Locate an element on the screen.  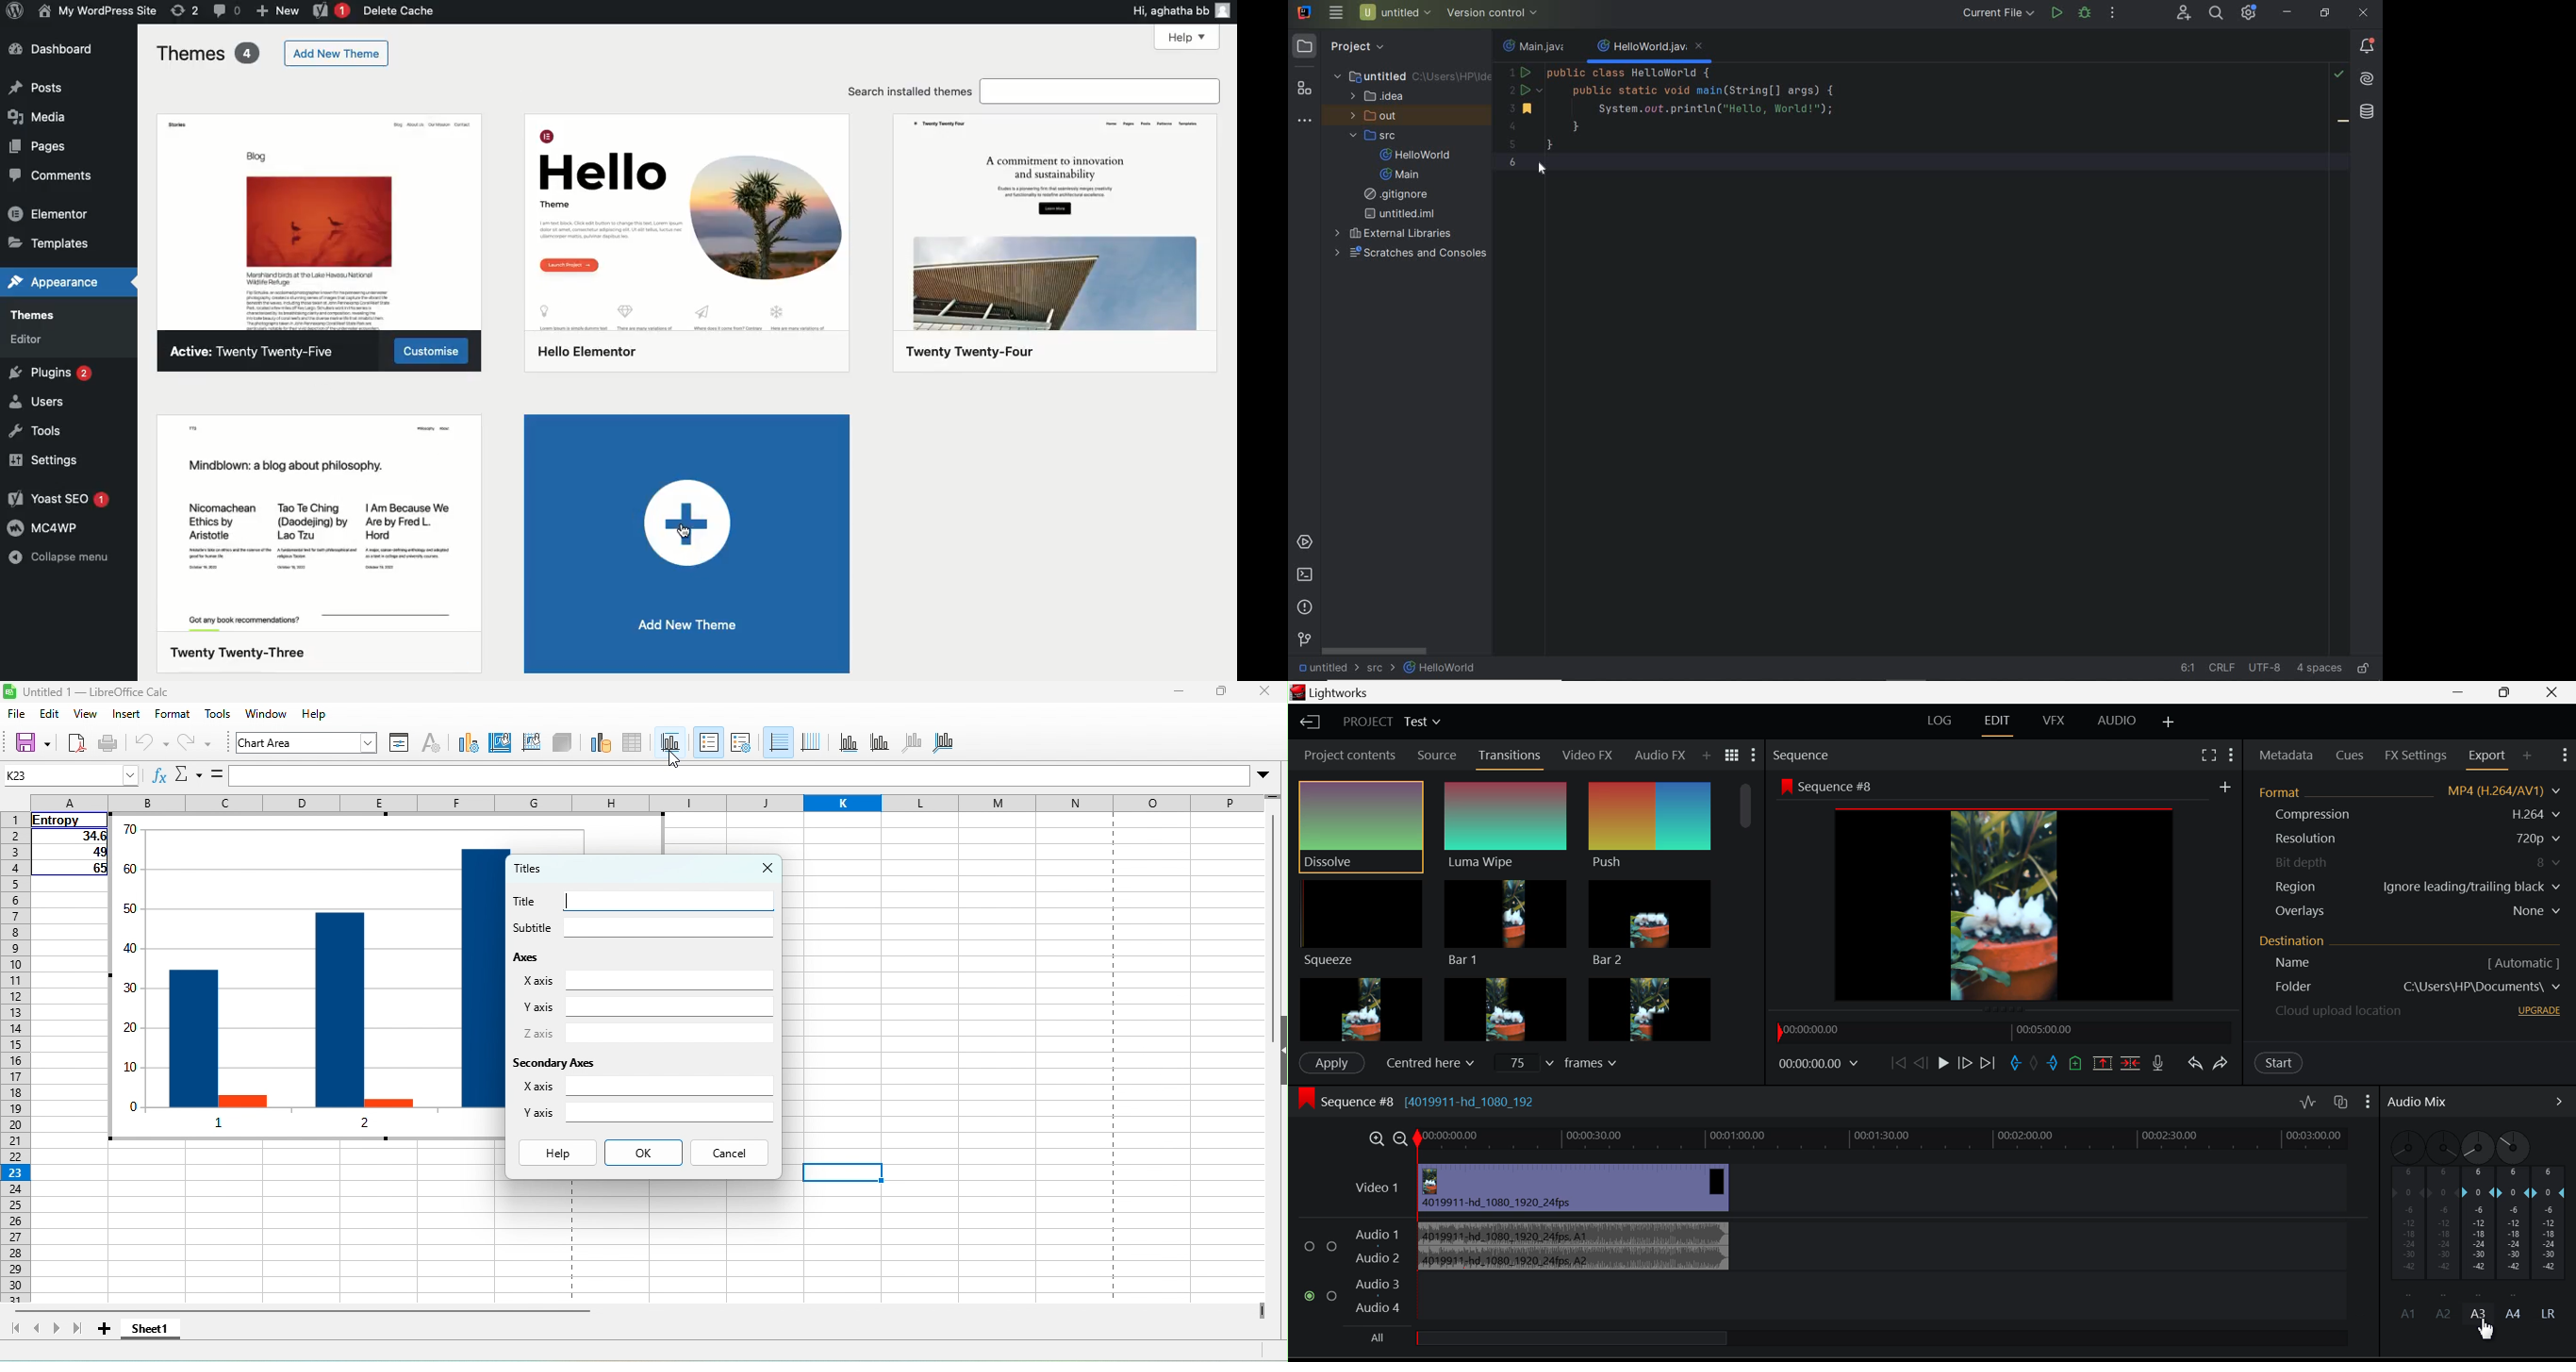
Close is located at coordinates (2553, 692).